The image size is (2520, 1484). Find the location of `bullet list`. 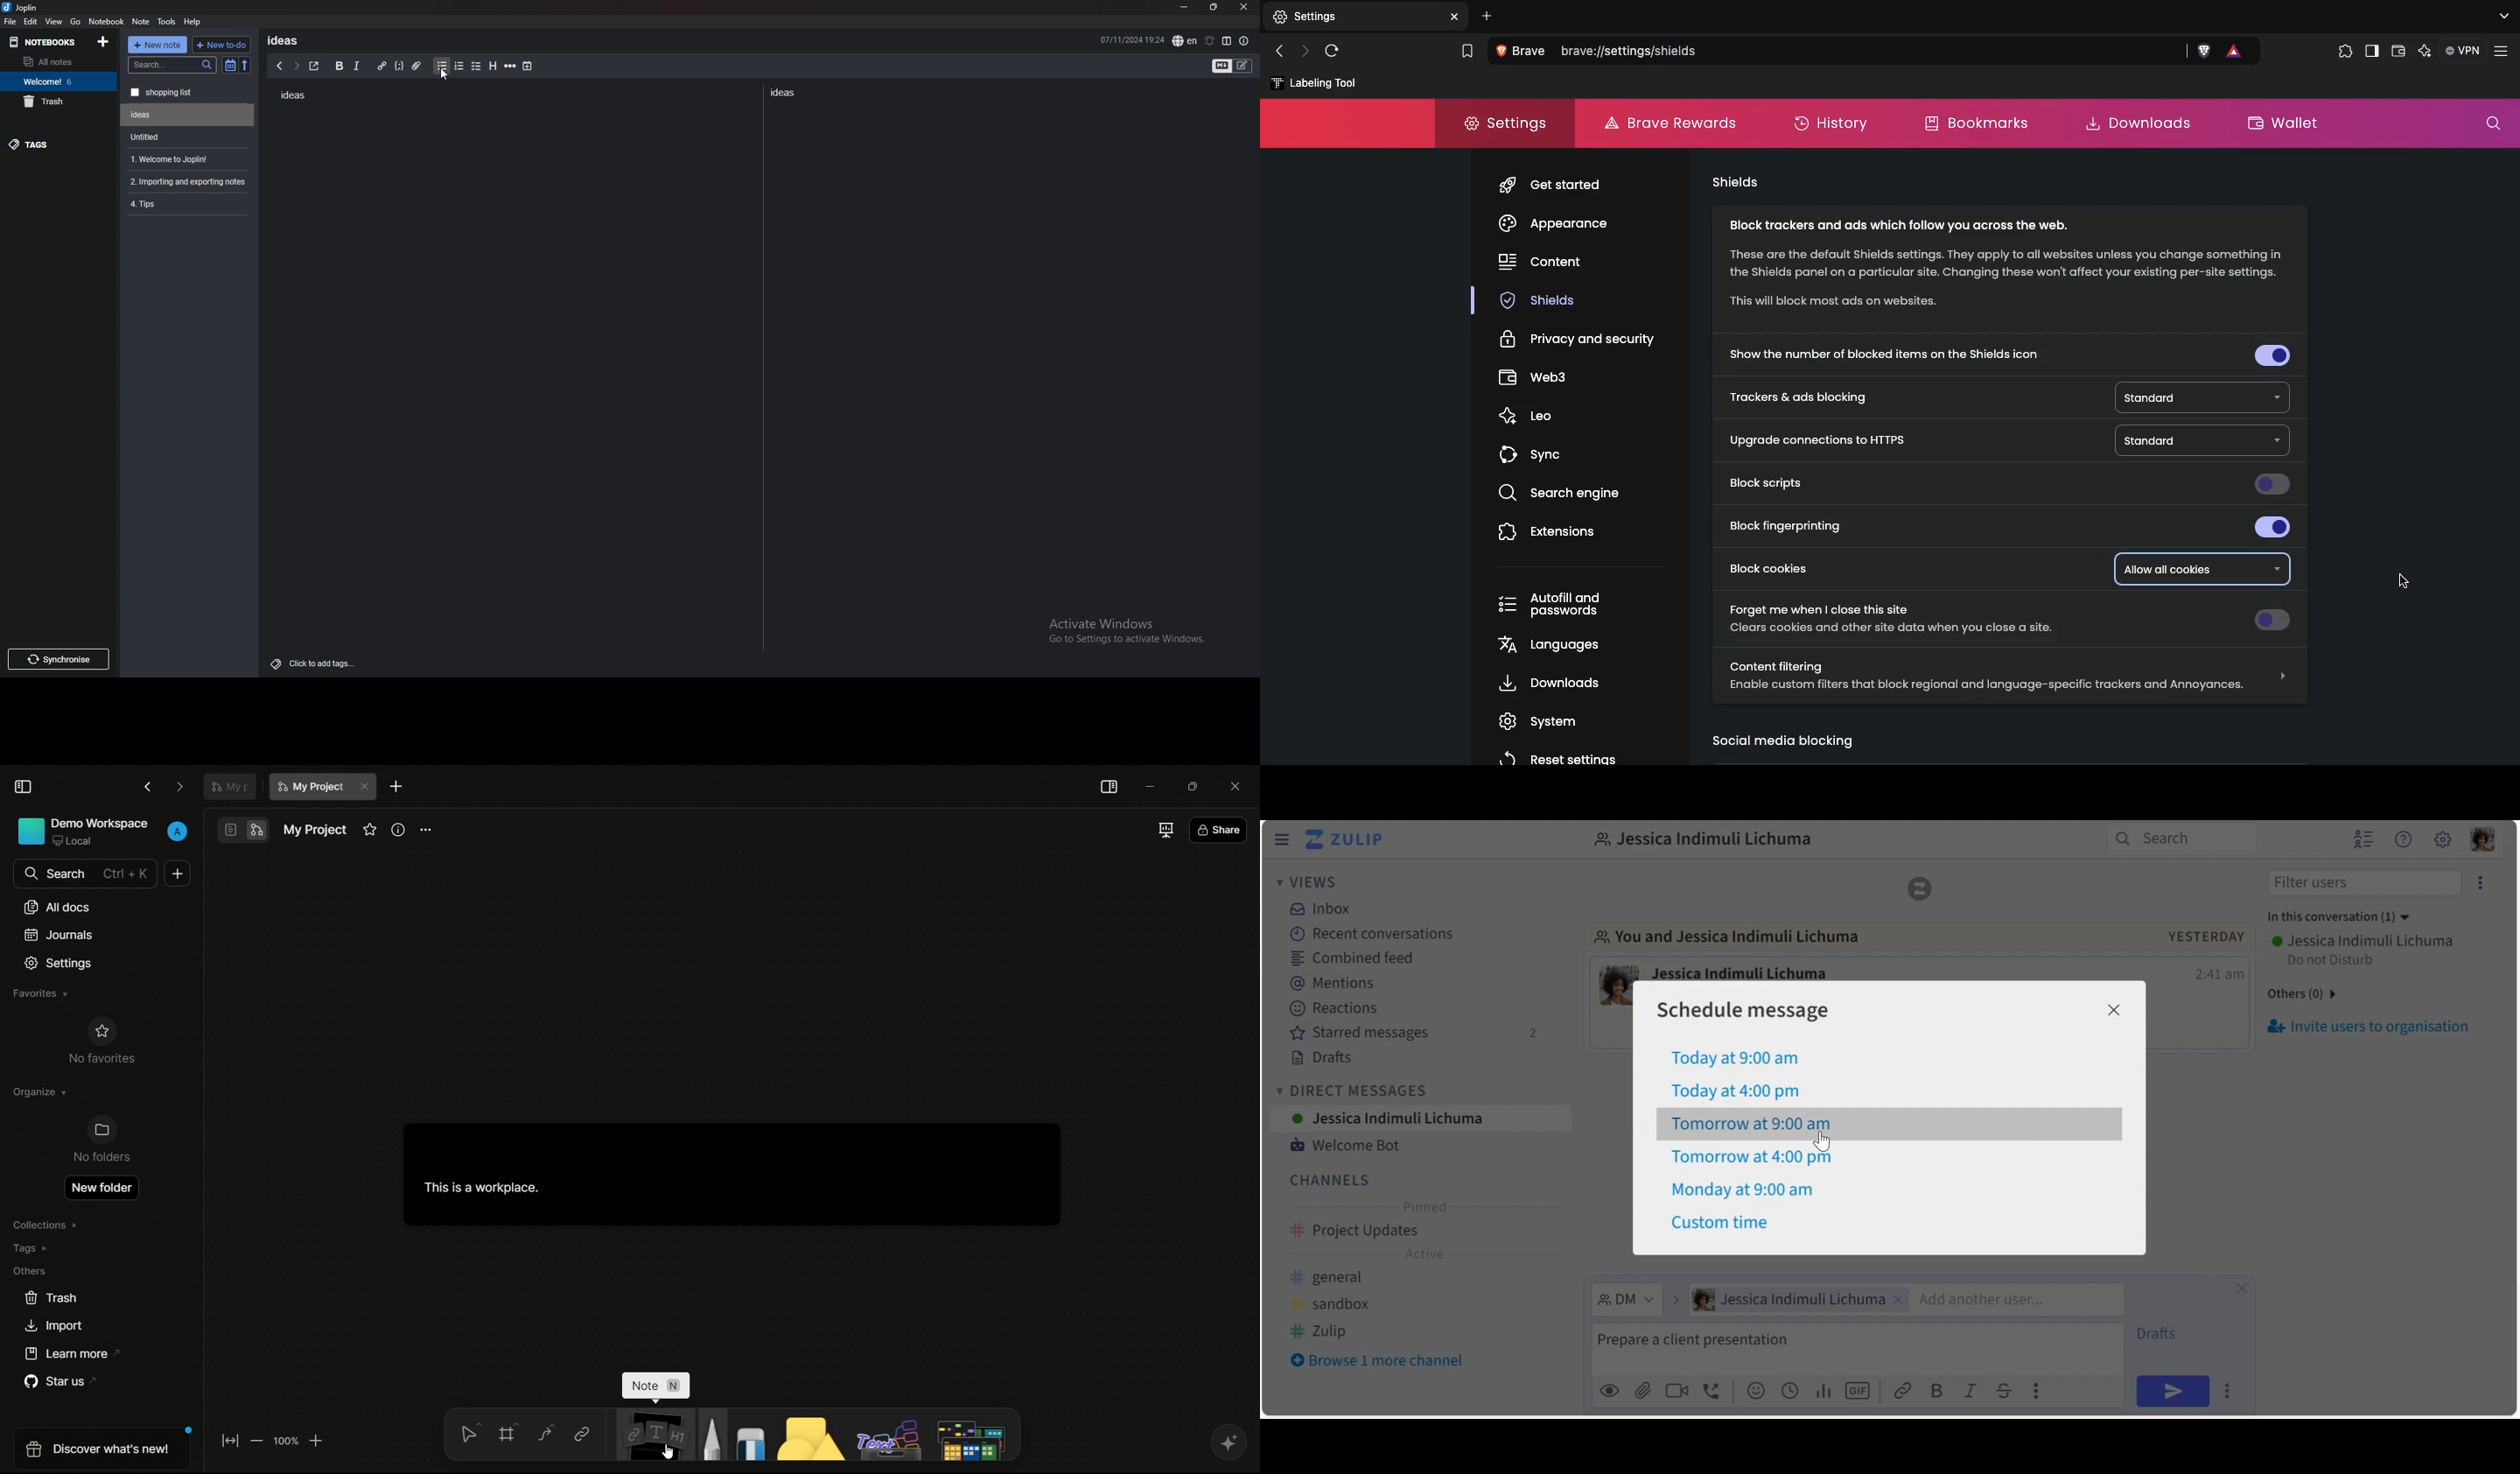

bullet list is located at coordinates (442, 66).